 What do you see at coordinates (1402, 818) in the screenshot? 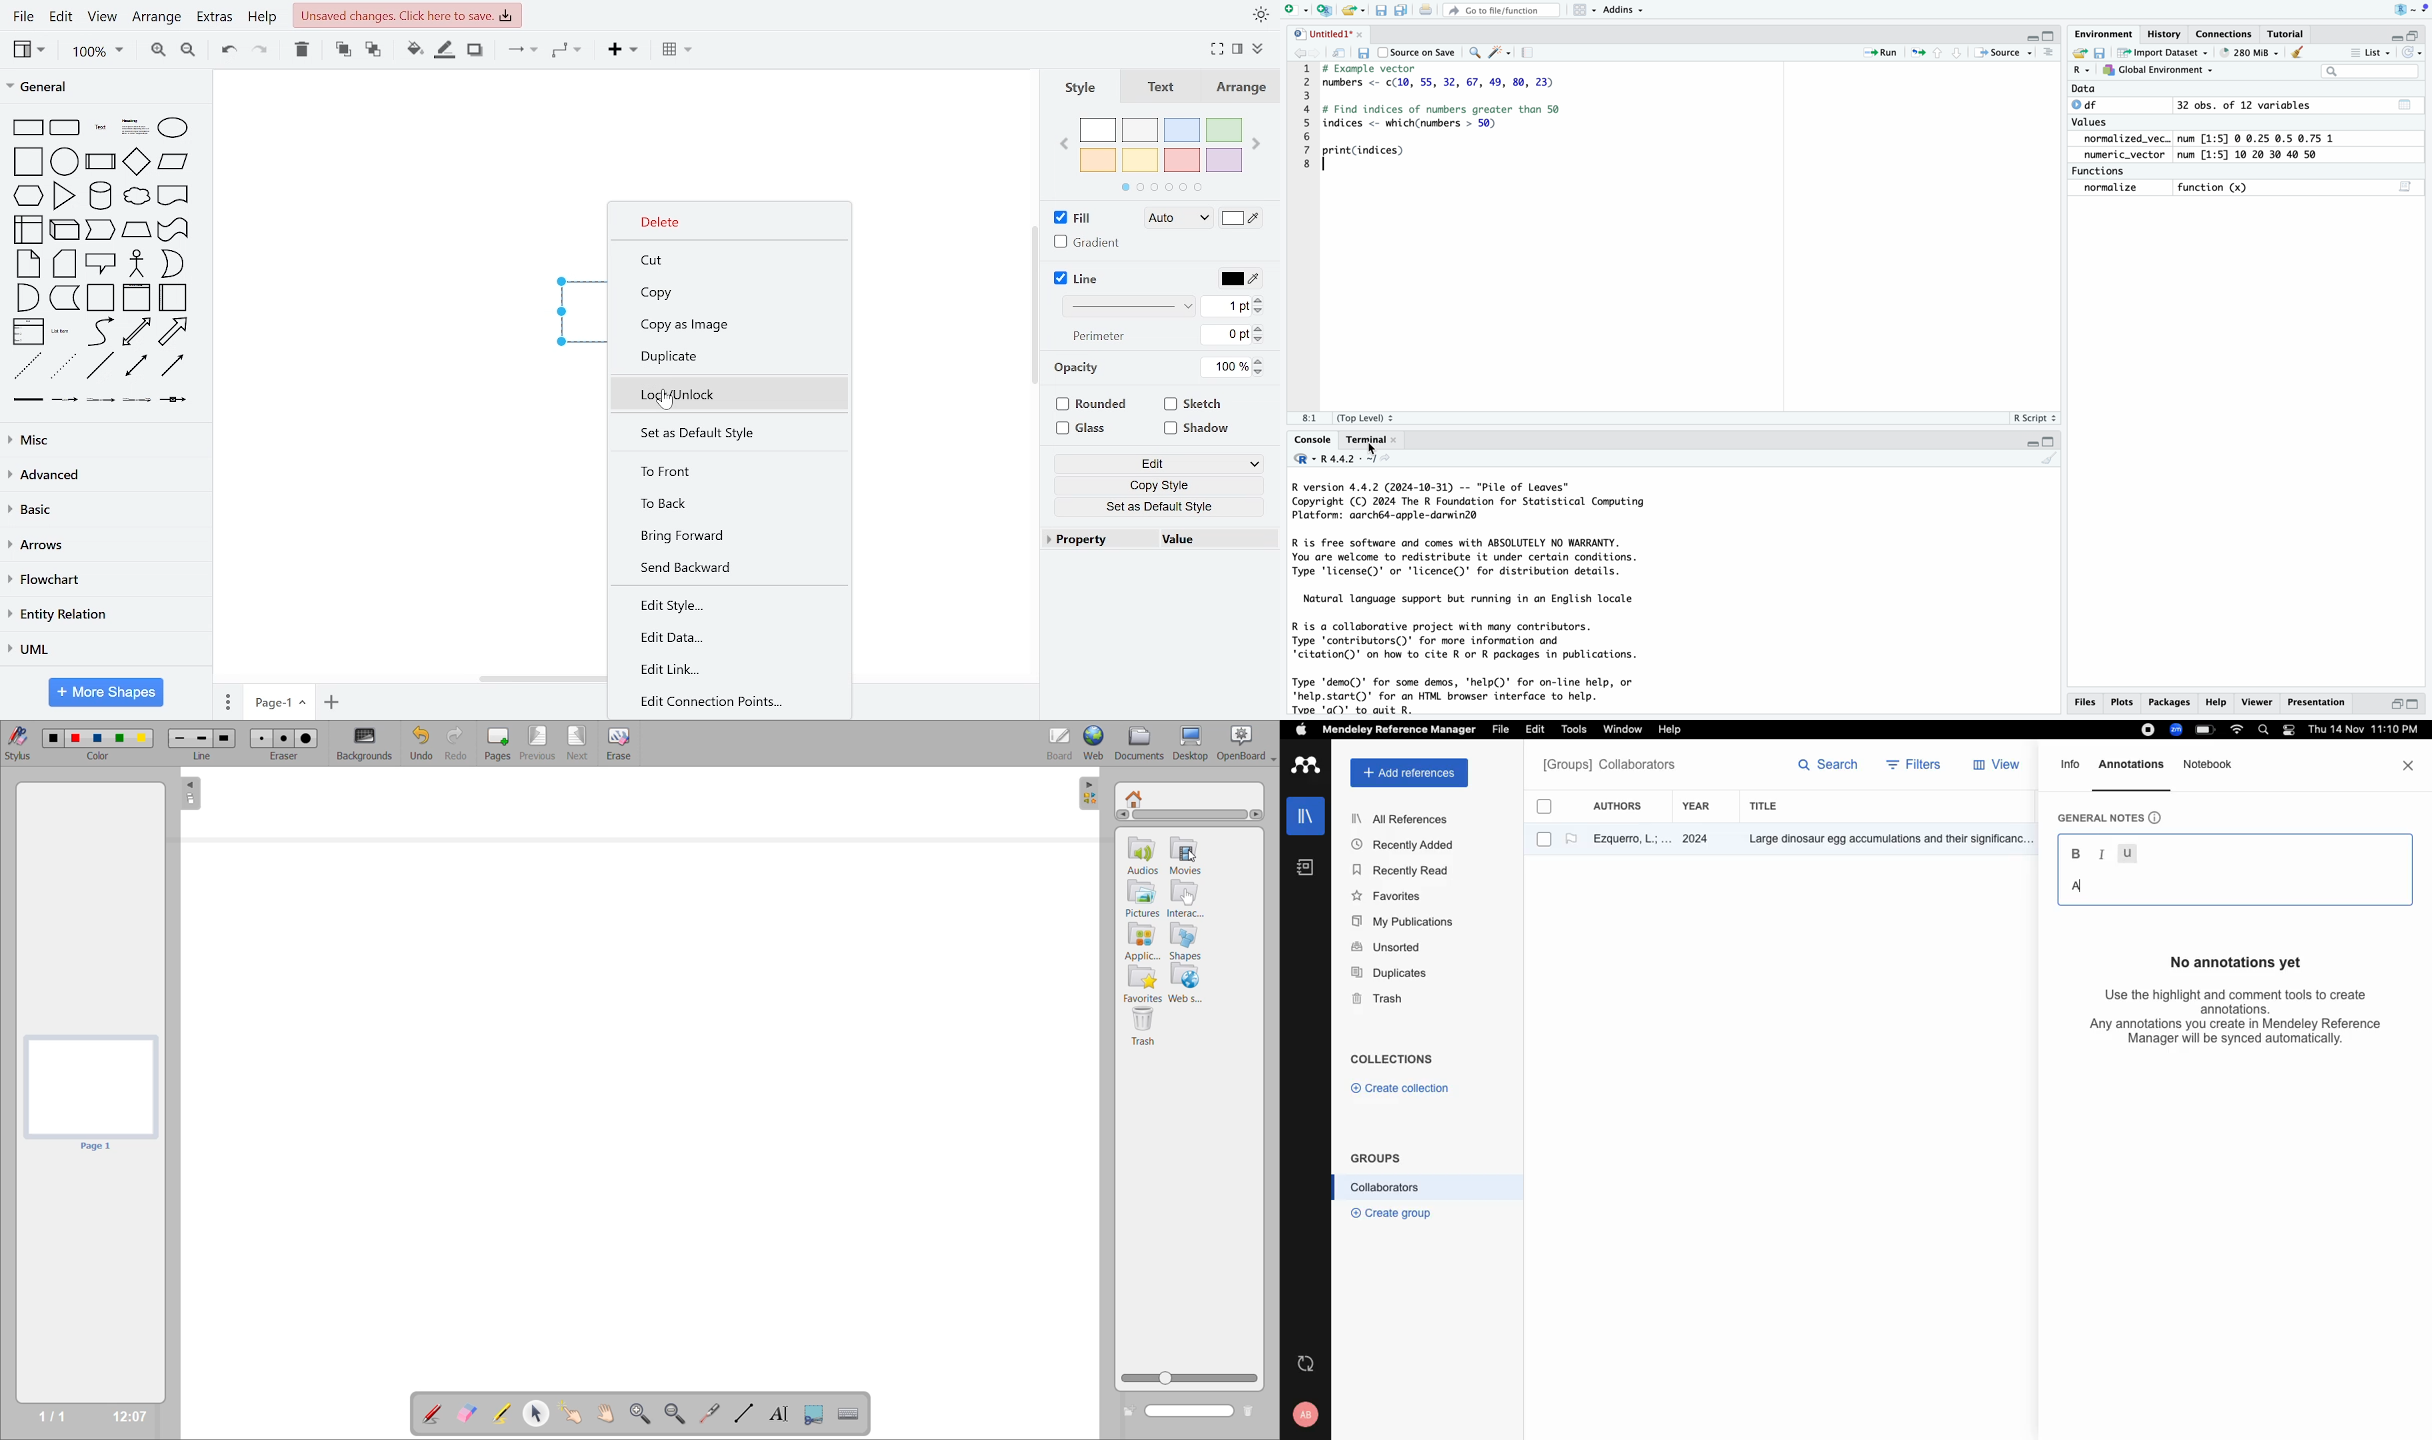
I see `All References` at bounding box center [1402, 818].